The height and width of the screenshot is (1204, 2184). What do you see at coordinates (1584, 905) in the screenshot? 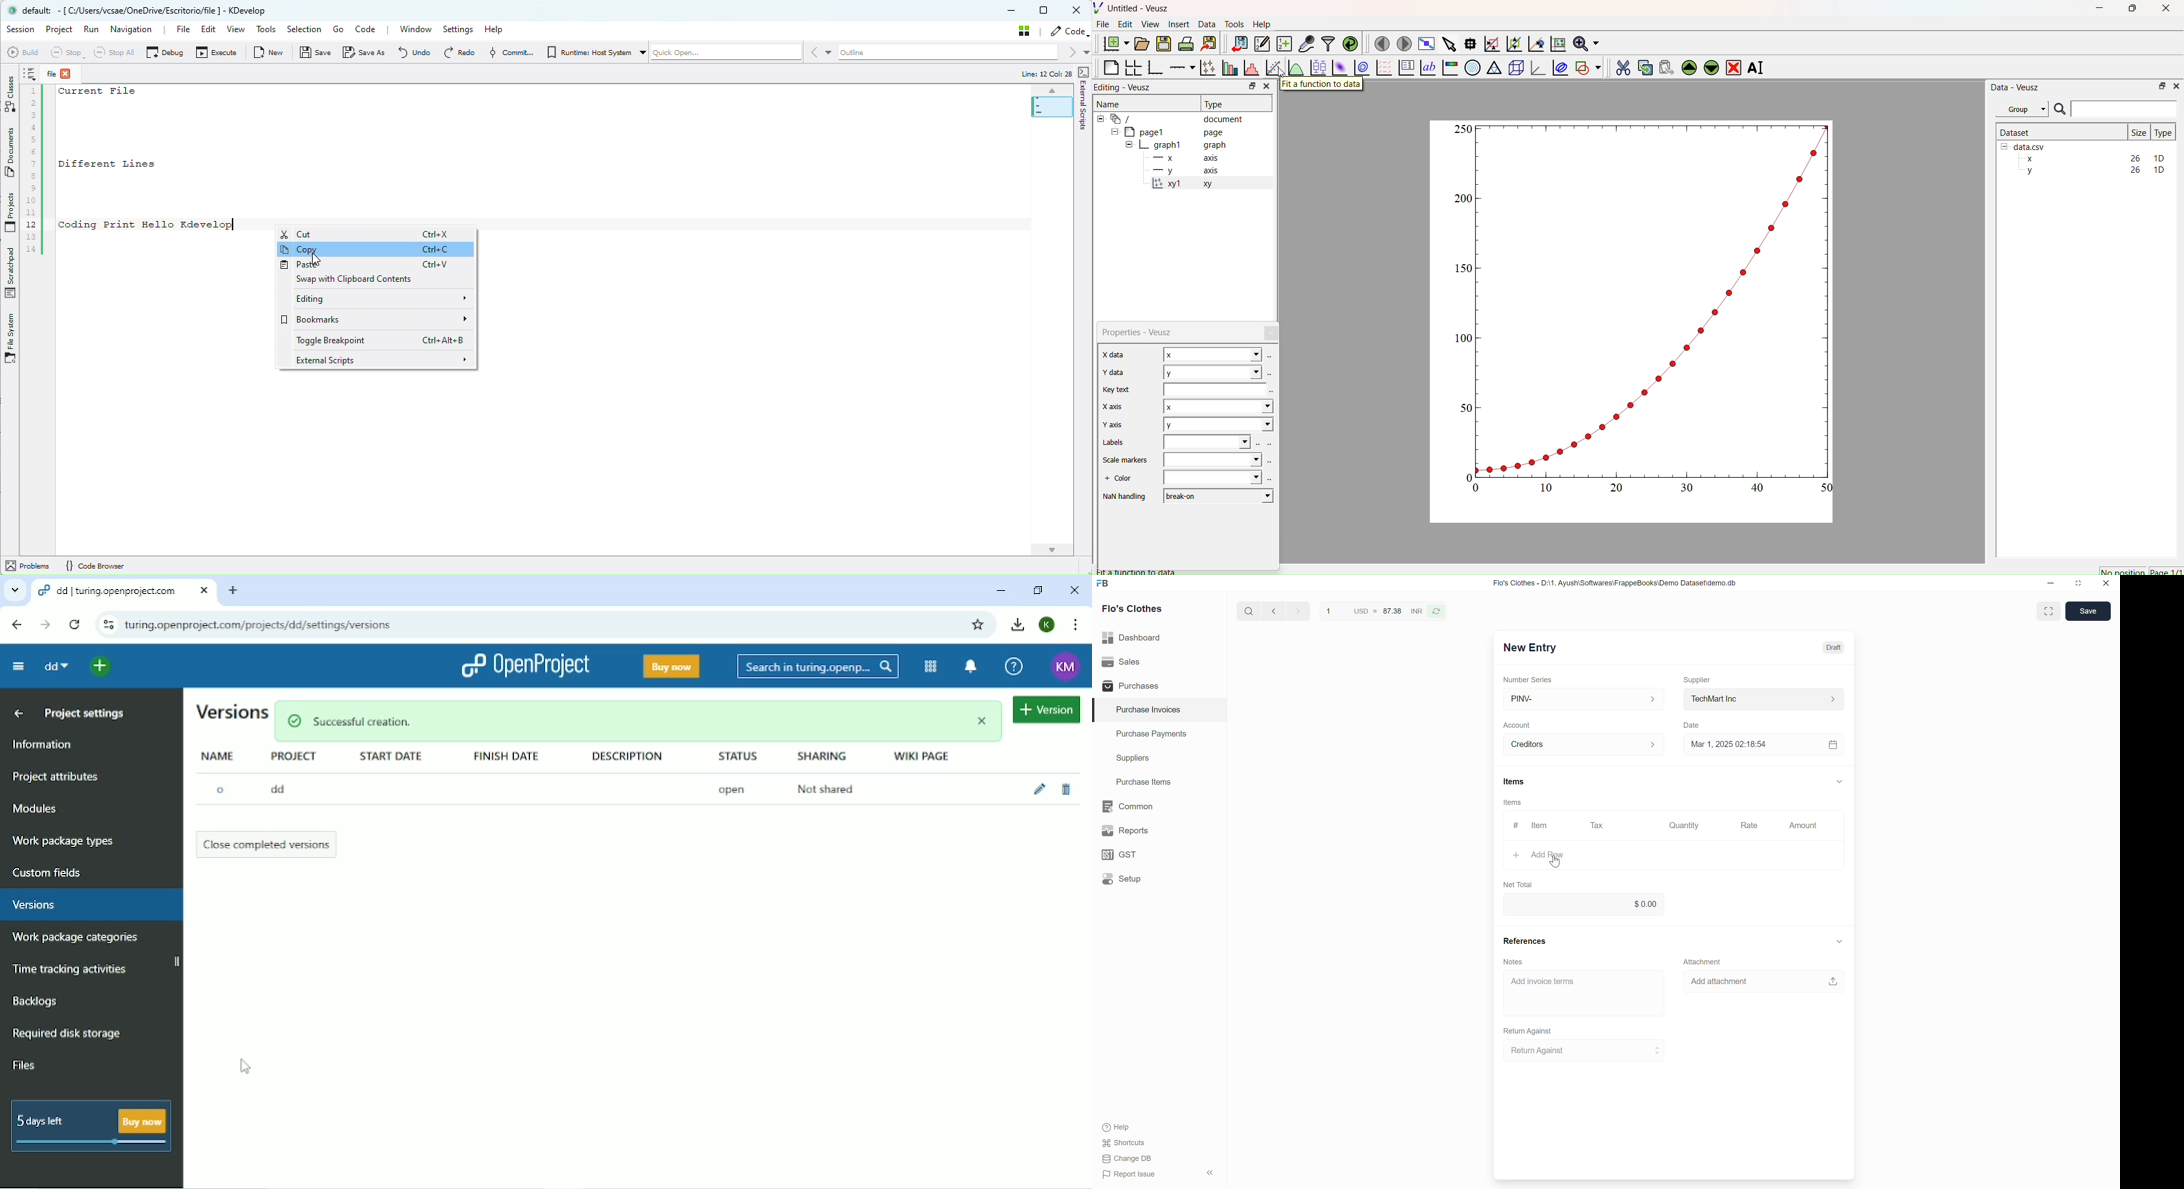
I see `0.00` at bounding box center [1584, 905].